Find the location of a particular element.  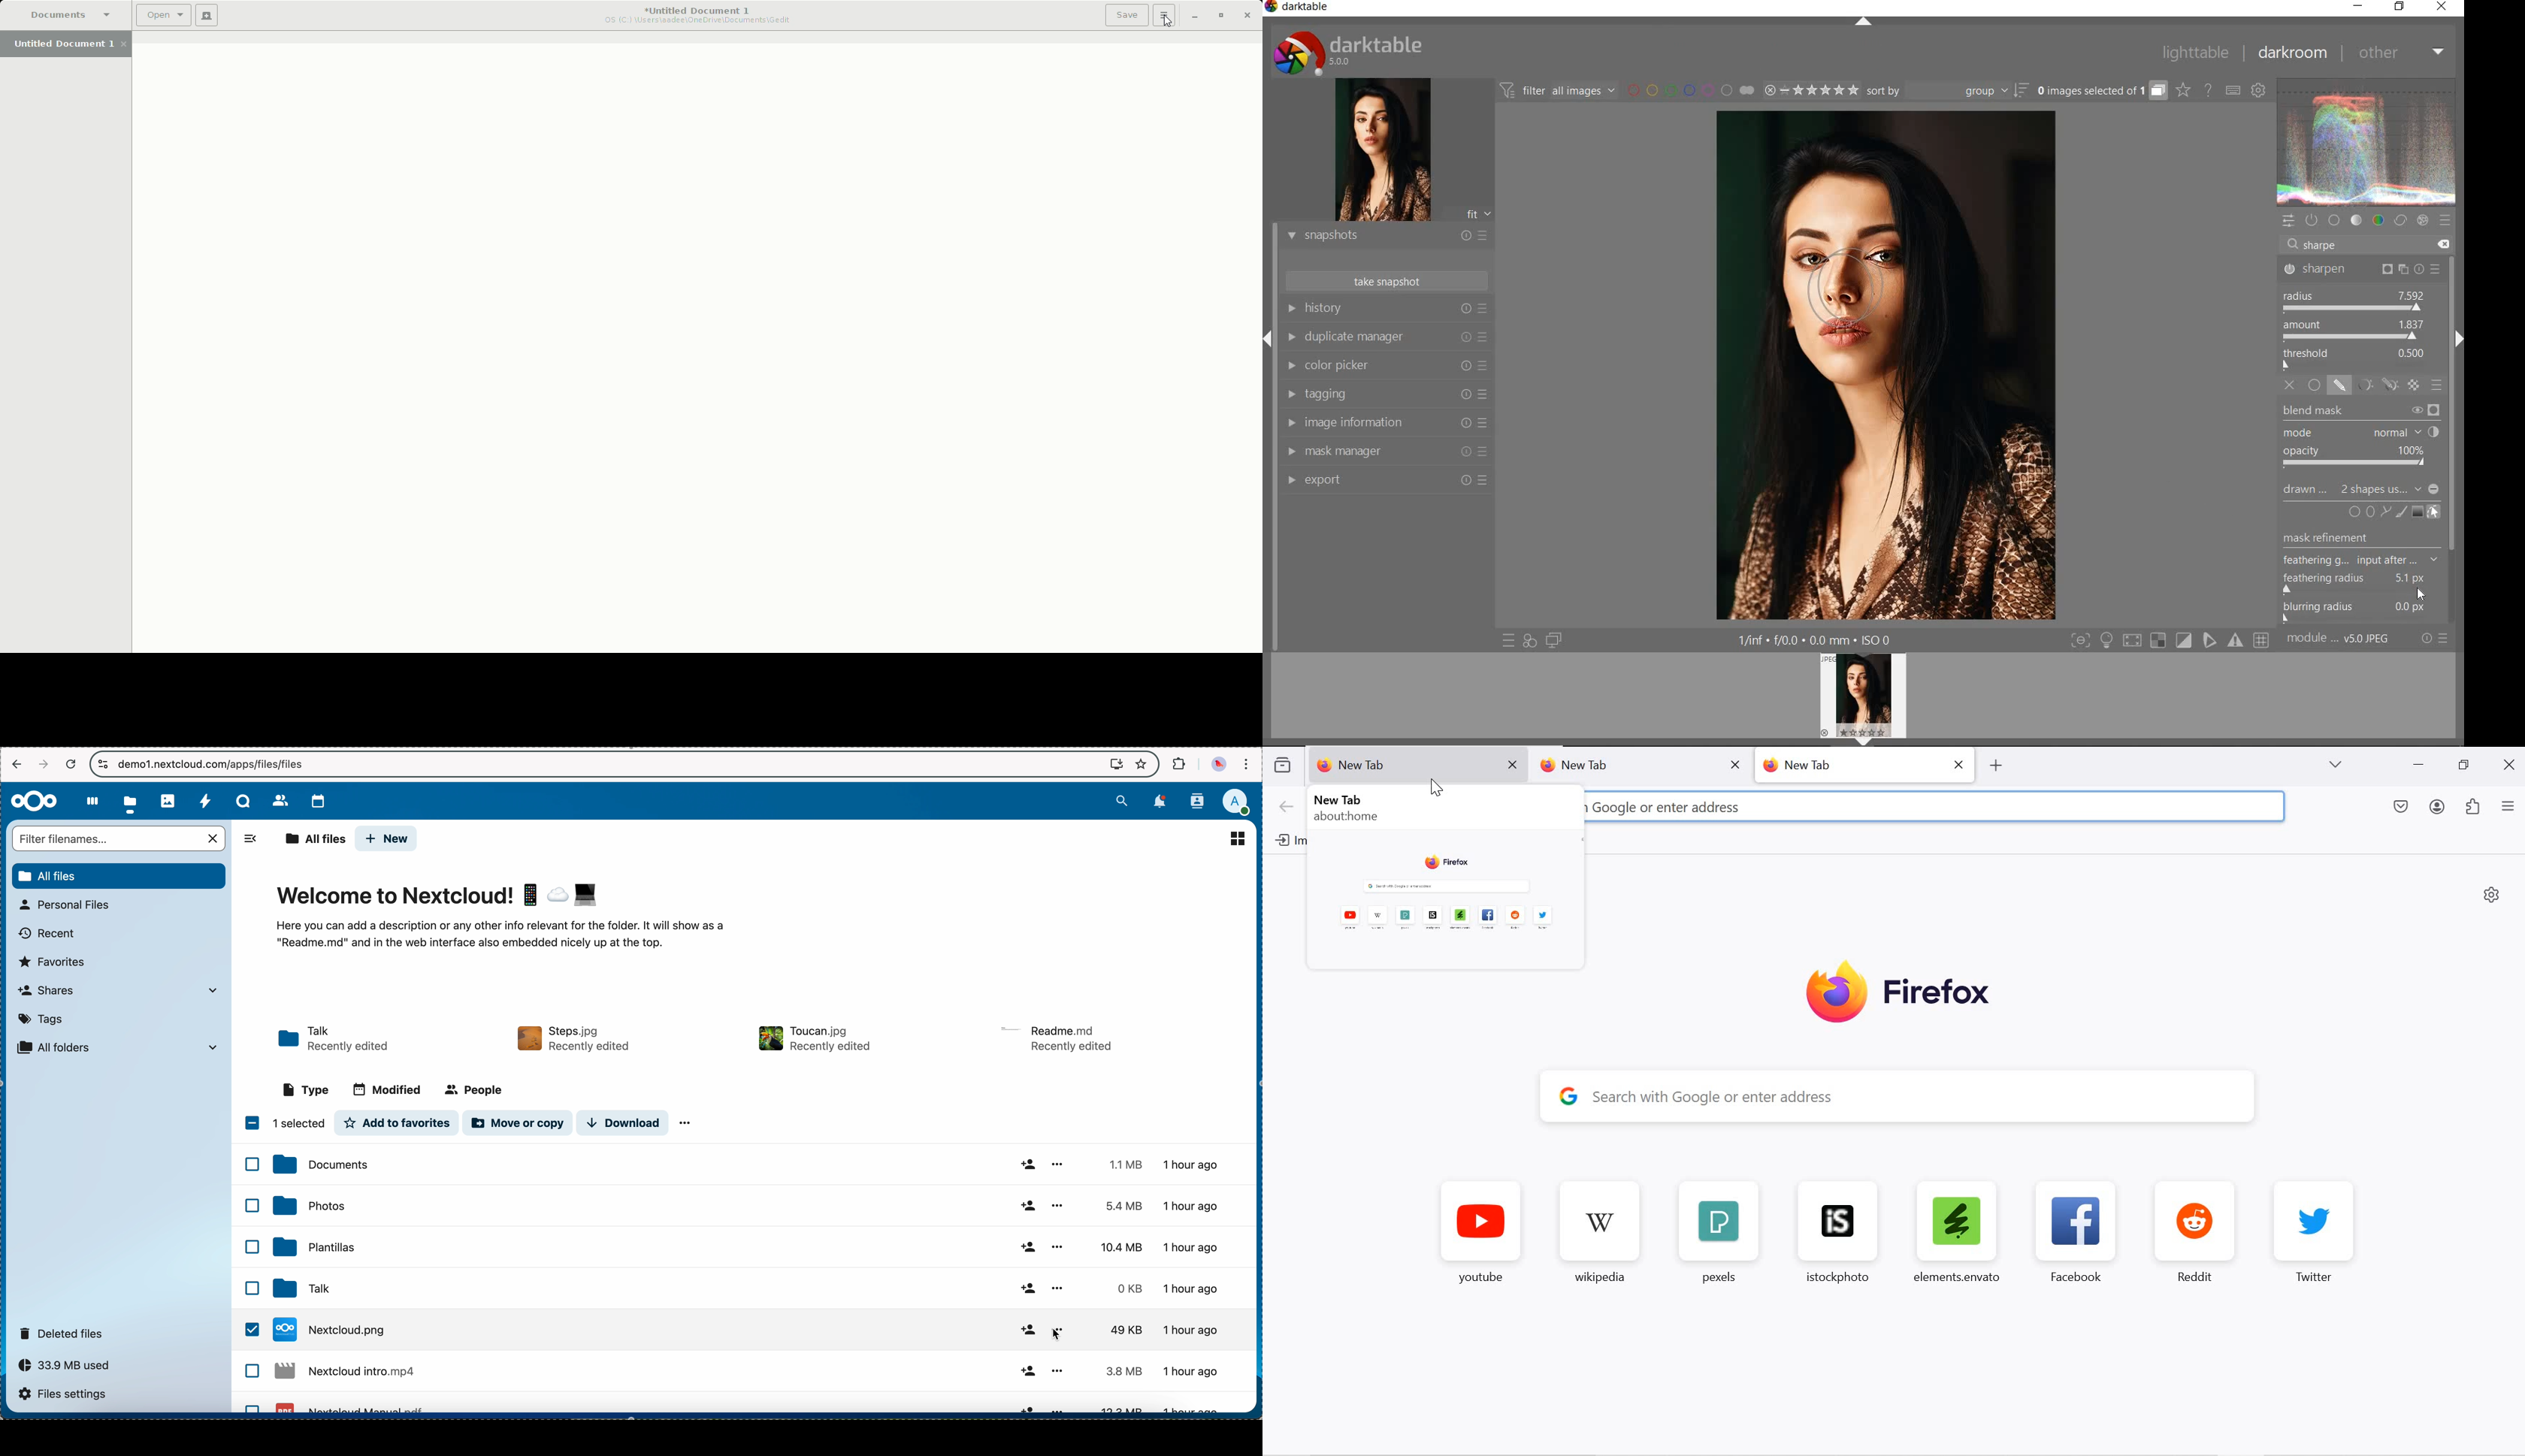

install Nextcloud is located at coordinates (1116, 765).